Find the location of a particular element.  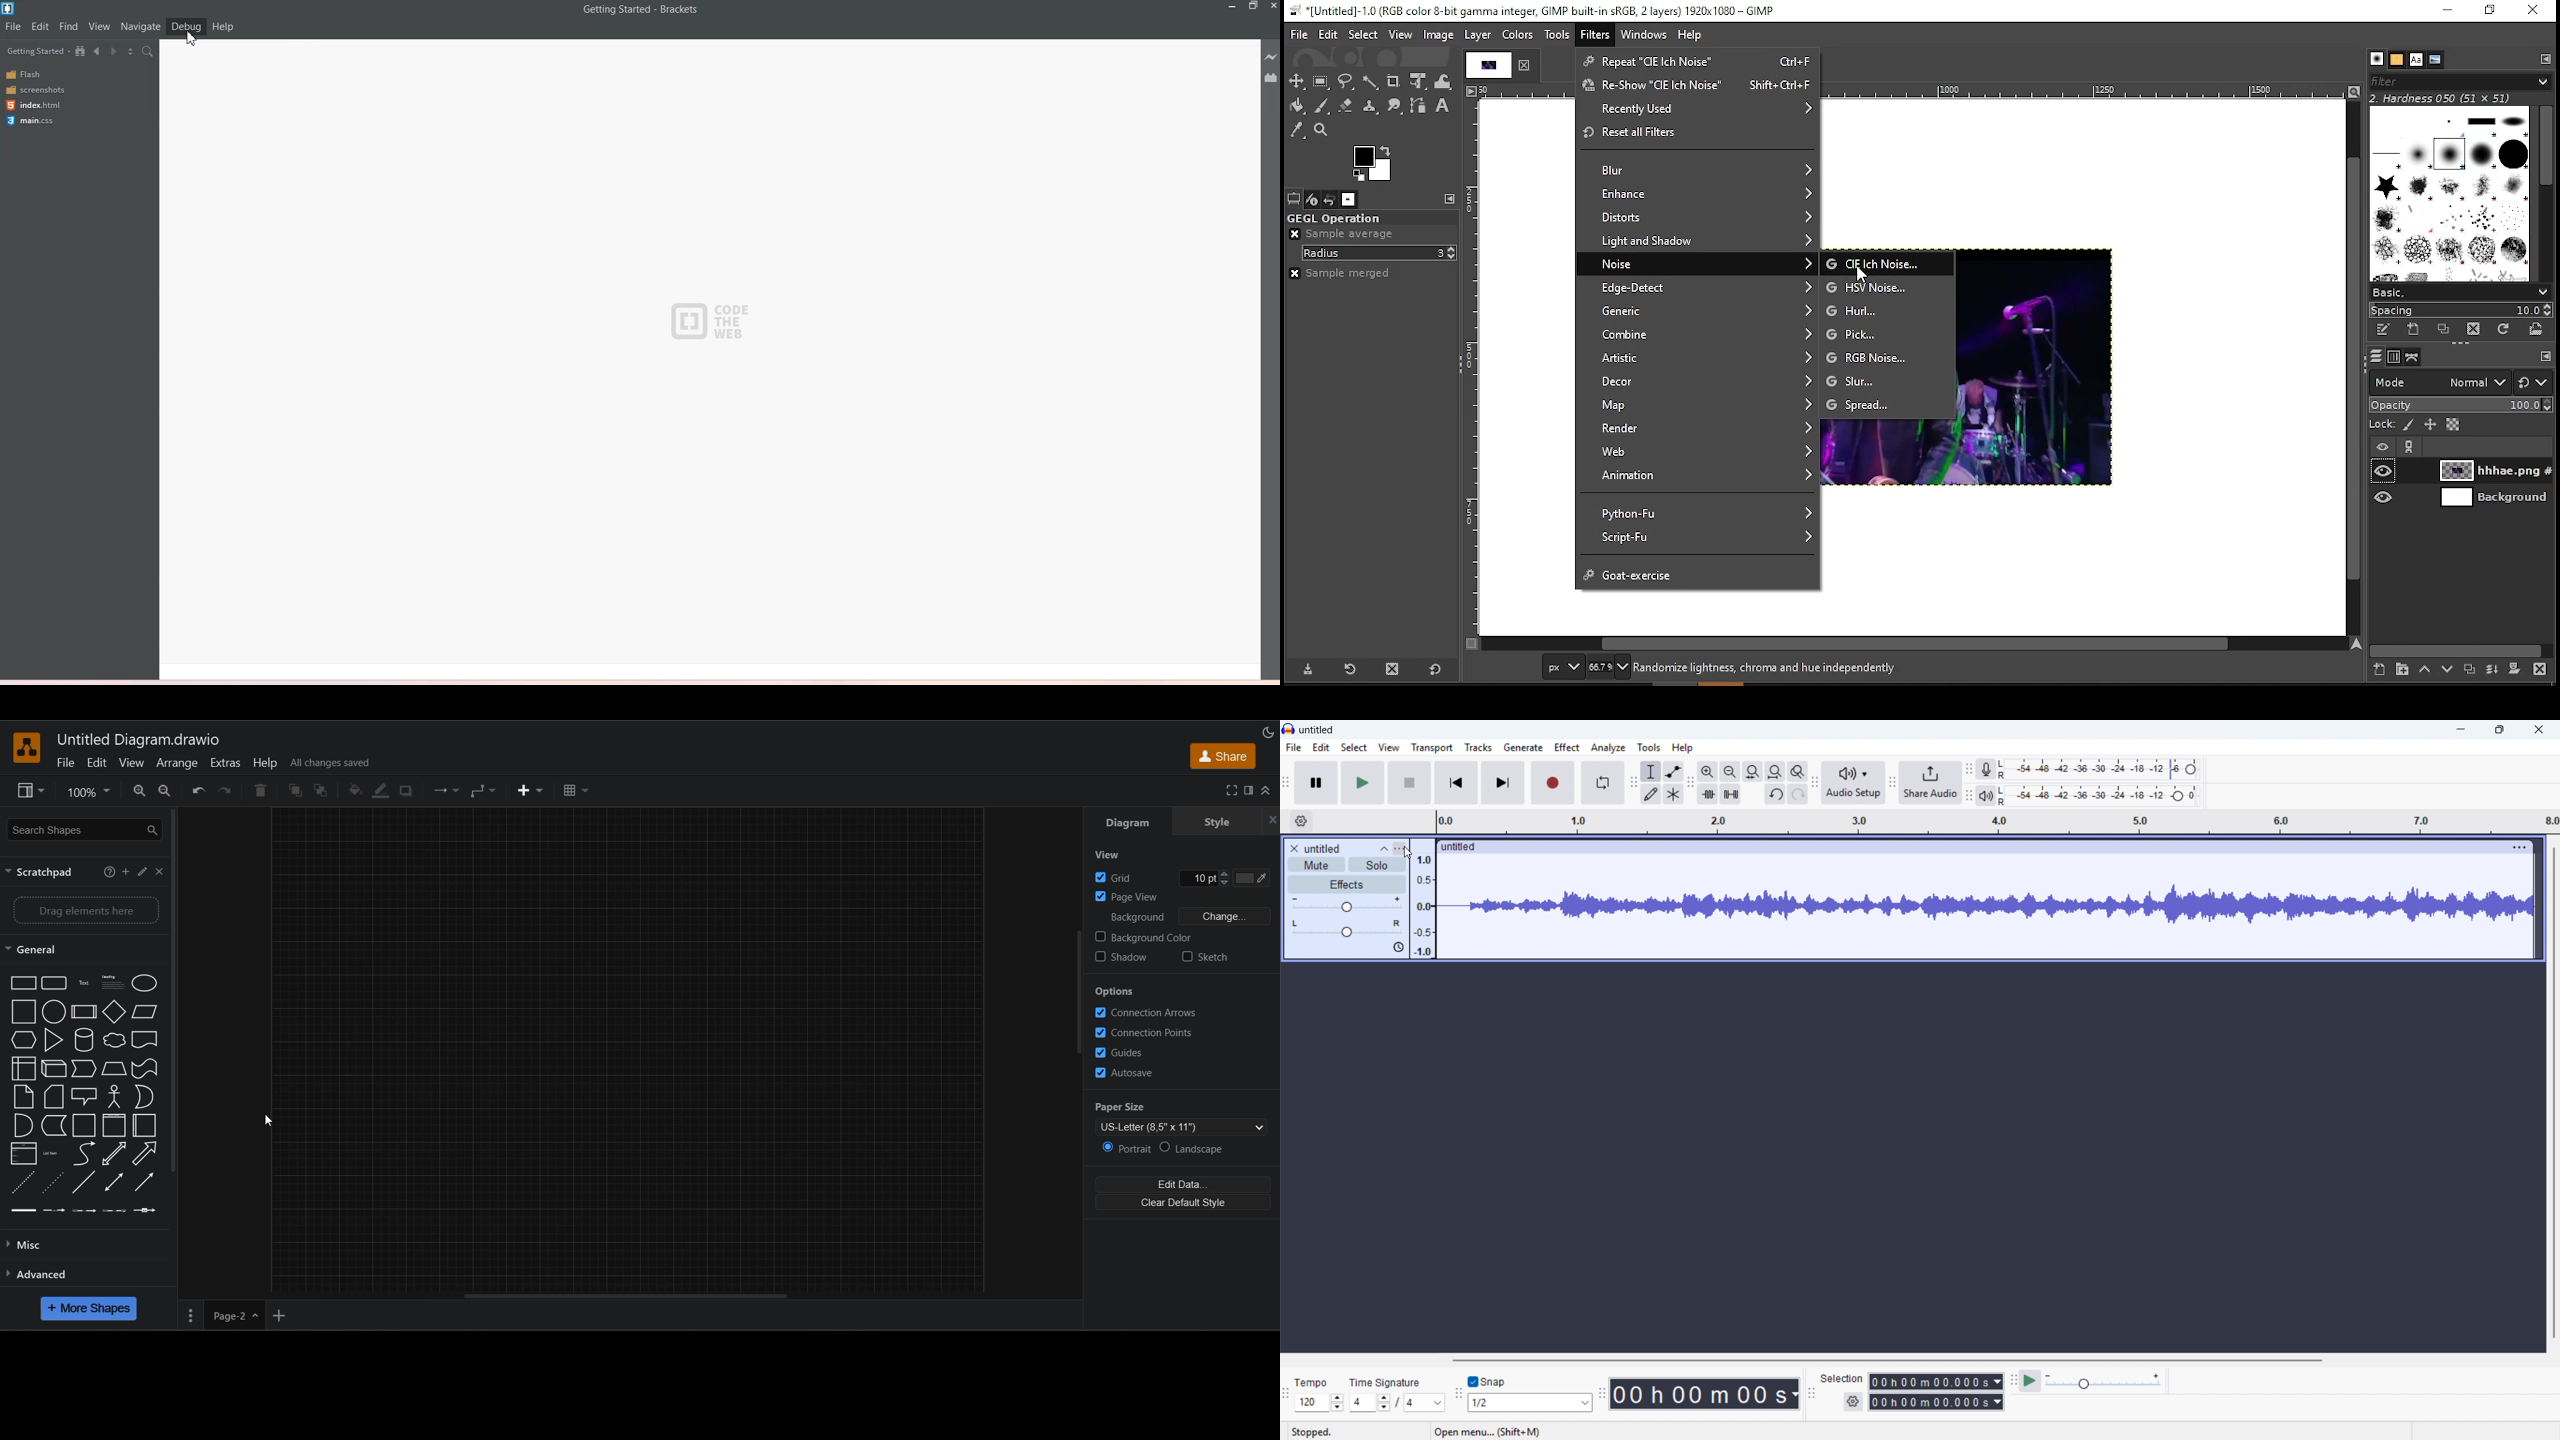

close is located at coordinates (1525, 65).